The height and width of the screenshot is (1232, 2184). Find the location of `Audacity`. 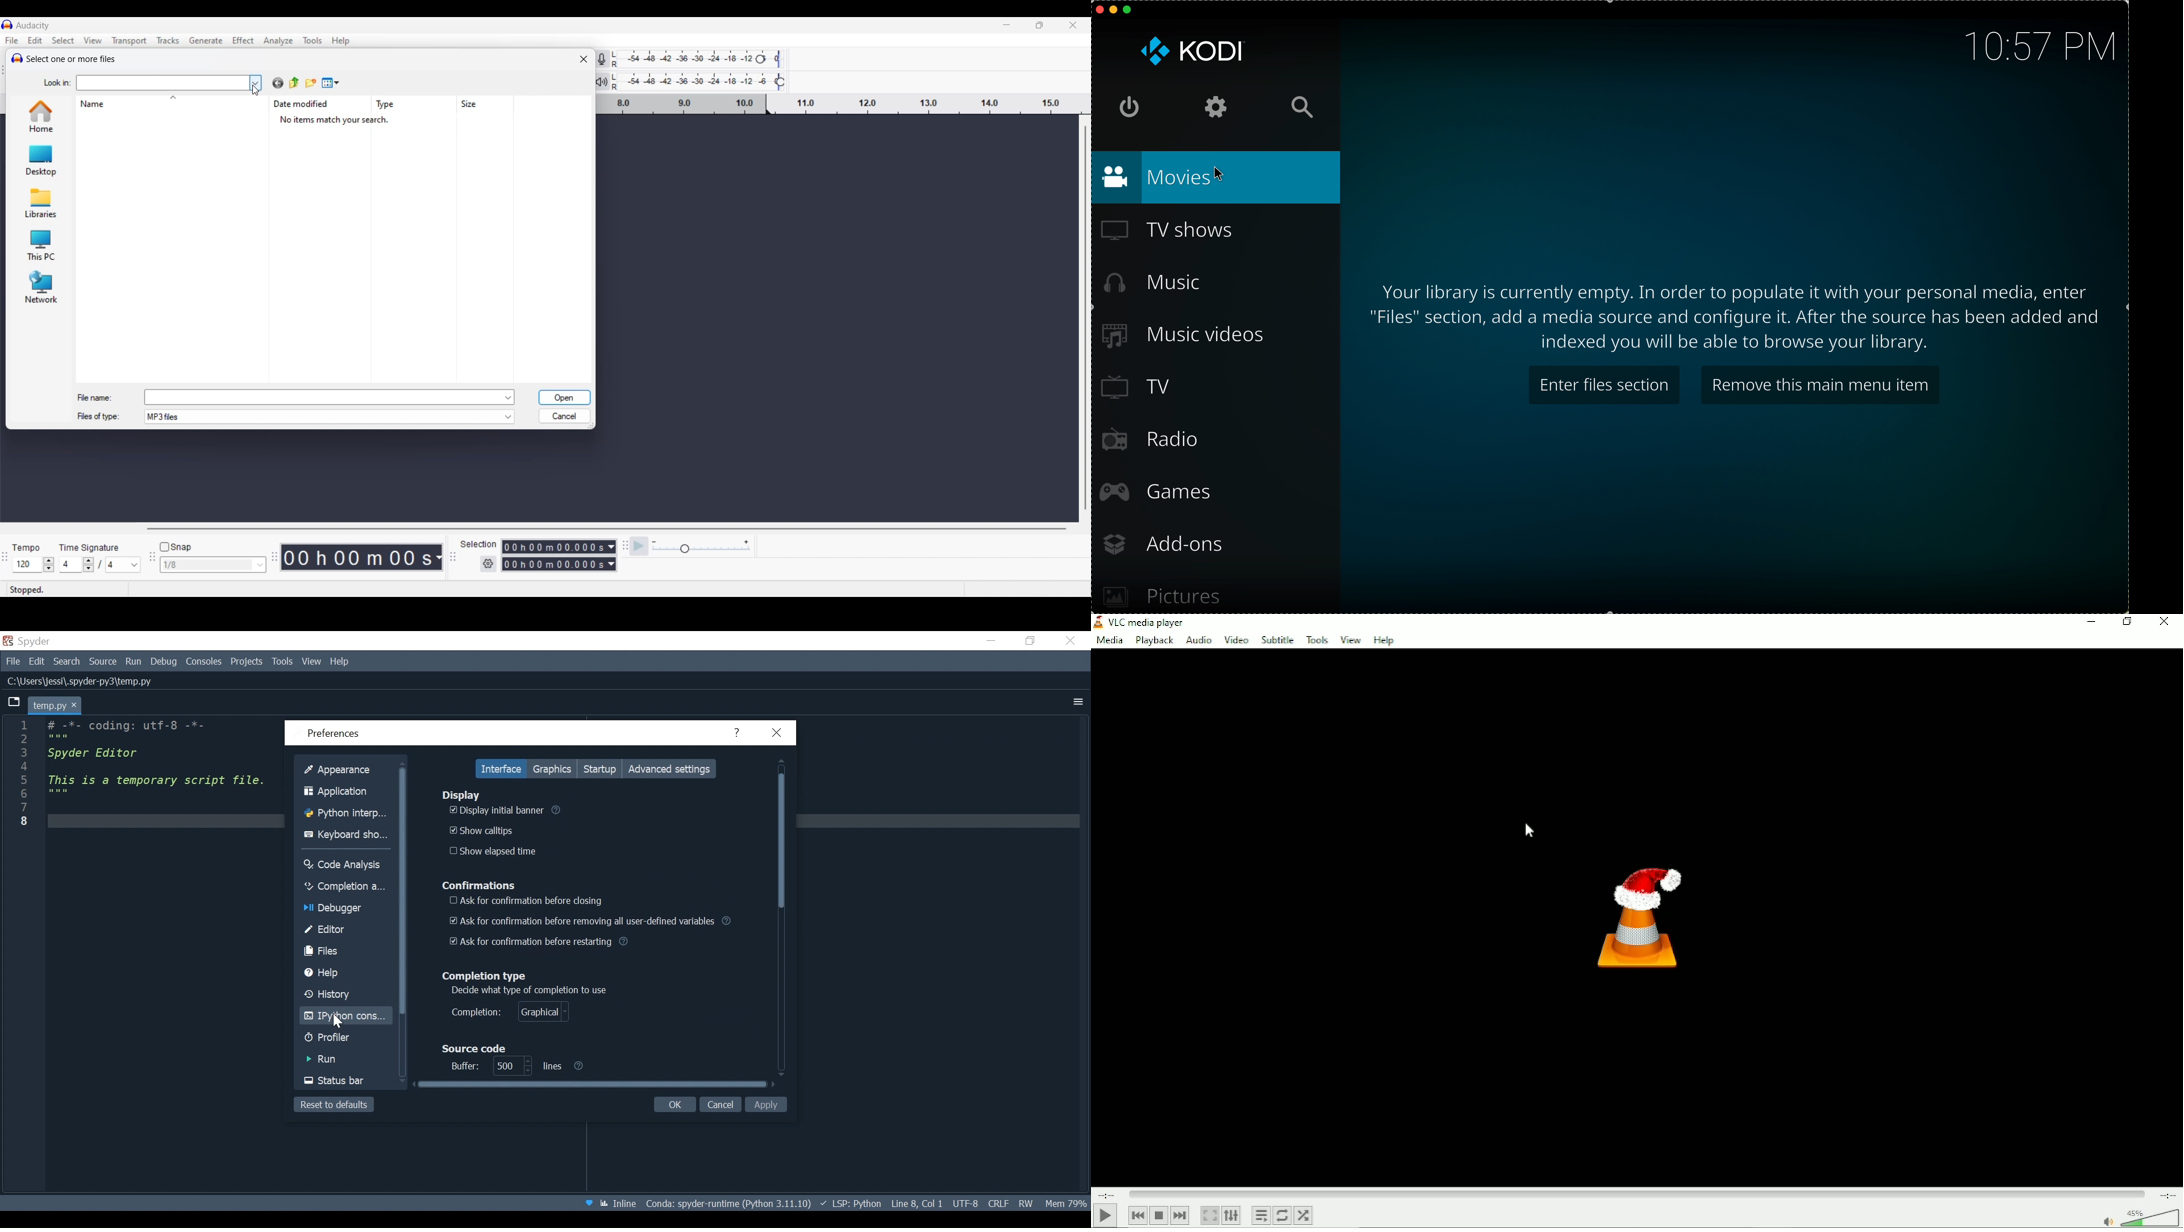

Audacity is located at coordinates (35, 25).